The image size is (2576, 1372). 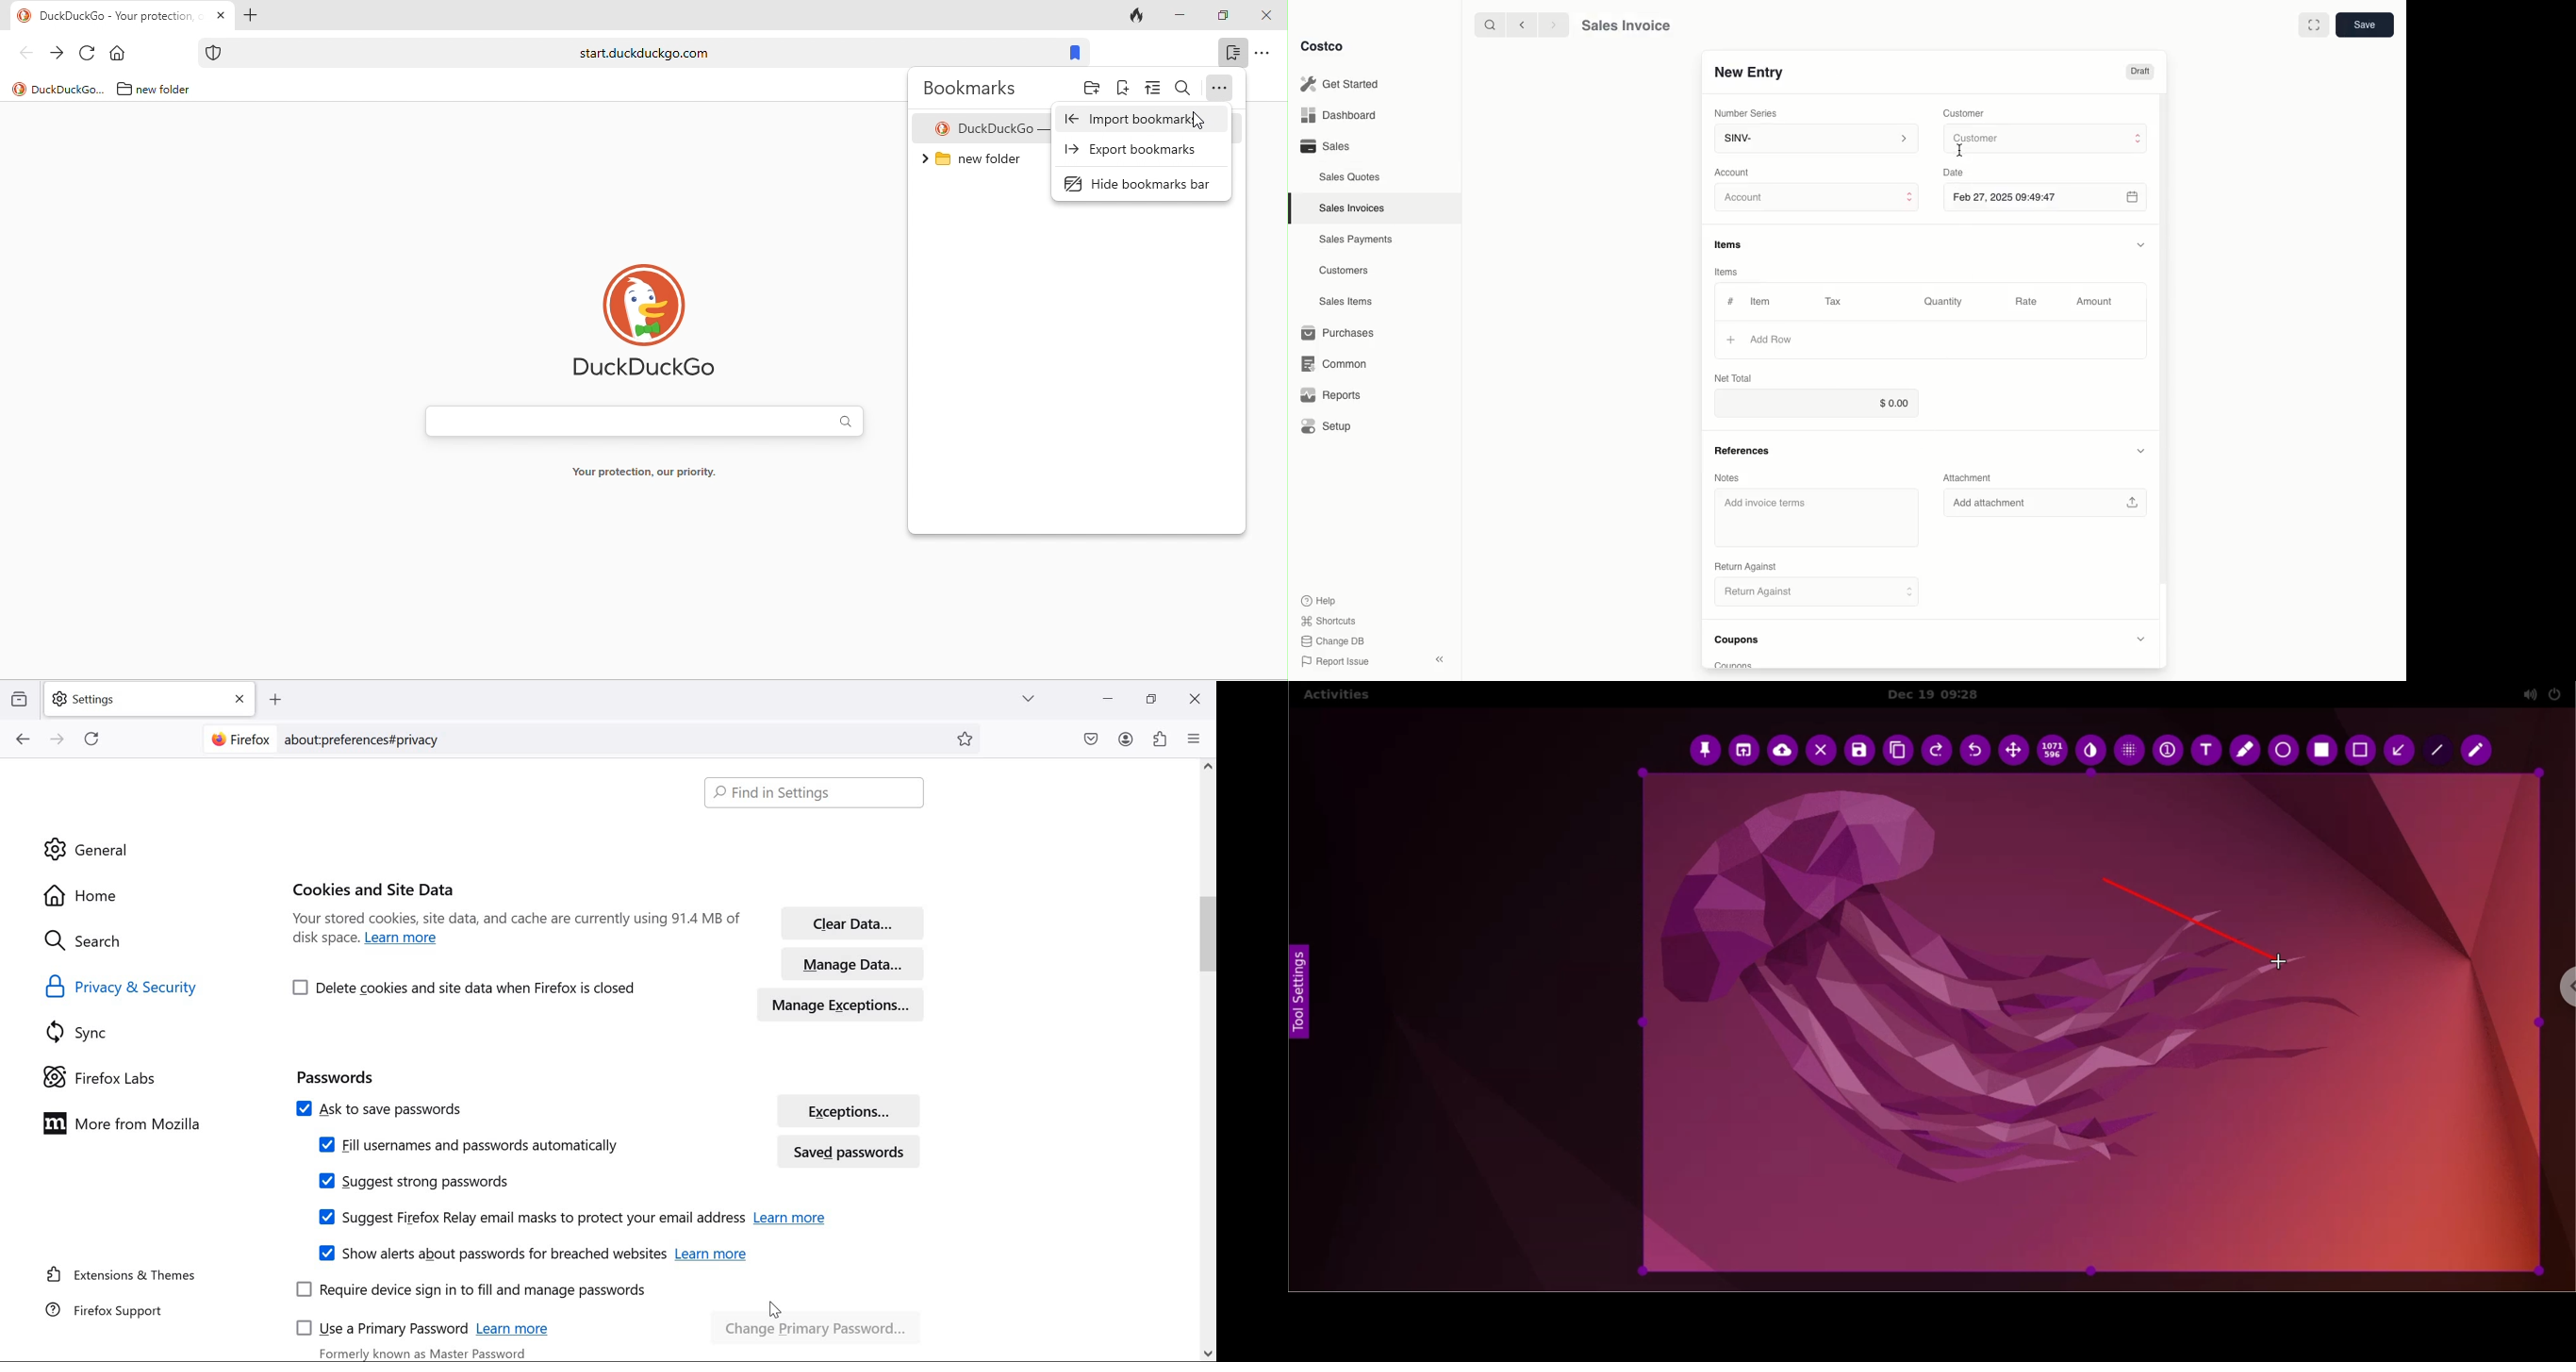 What do you see at coordinates (240, 737) in the screenshot?
I see `Firefox` at bounding box center [240, 737].